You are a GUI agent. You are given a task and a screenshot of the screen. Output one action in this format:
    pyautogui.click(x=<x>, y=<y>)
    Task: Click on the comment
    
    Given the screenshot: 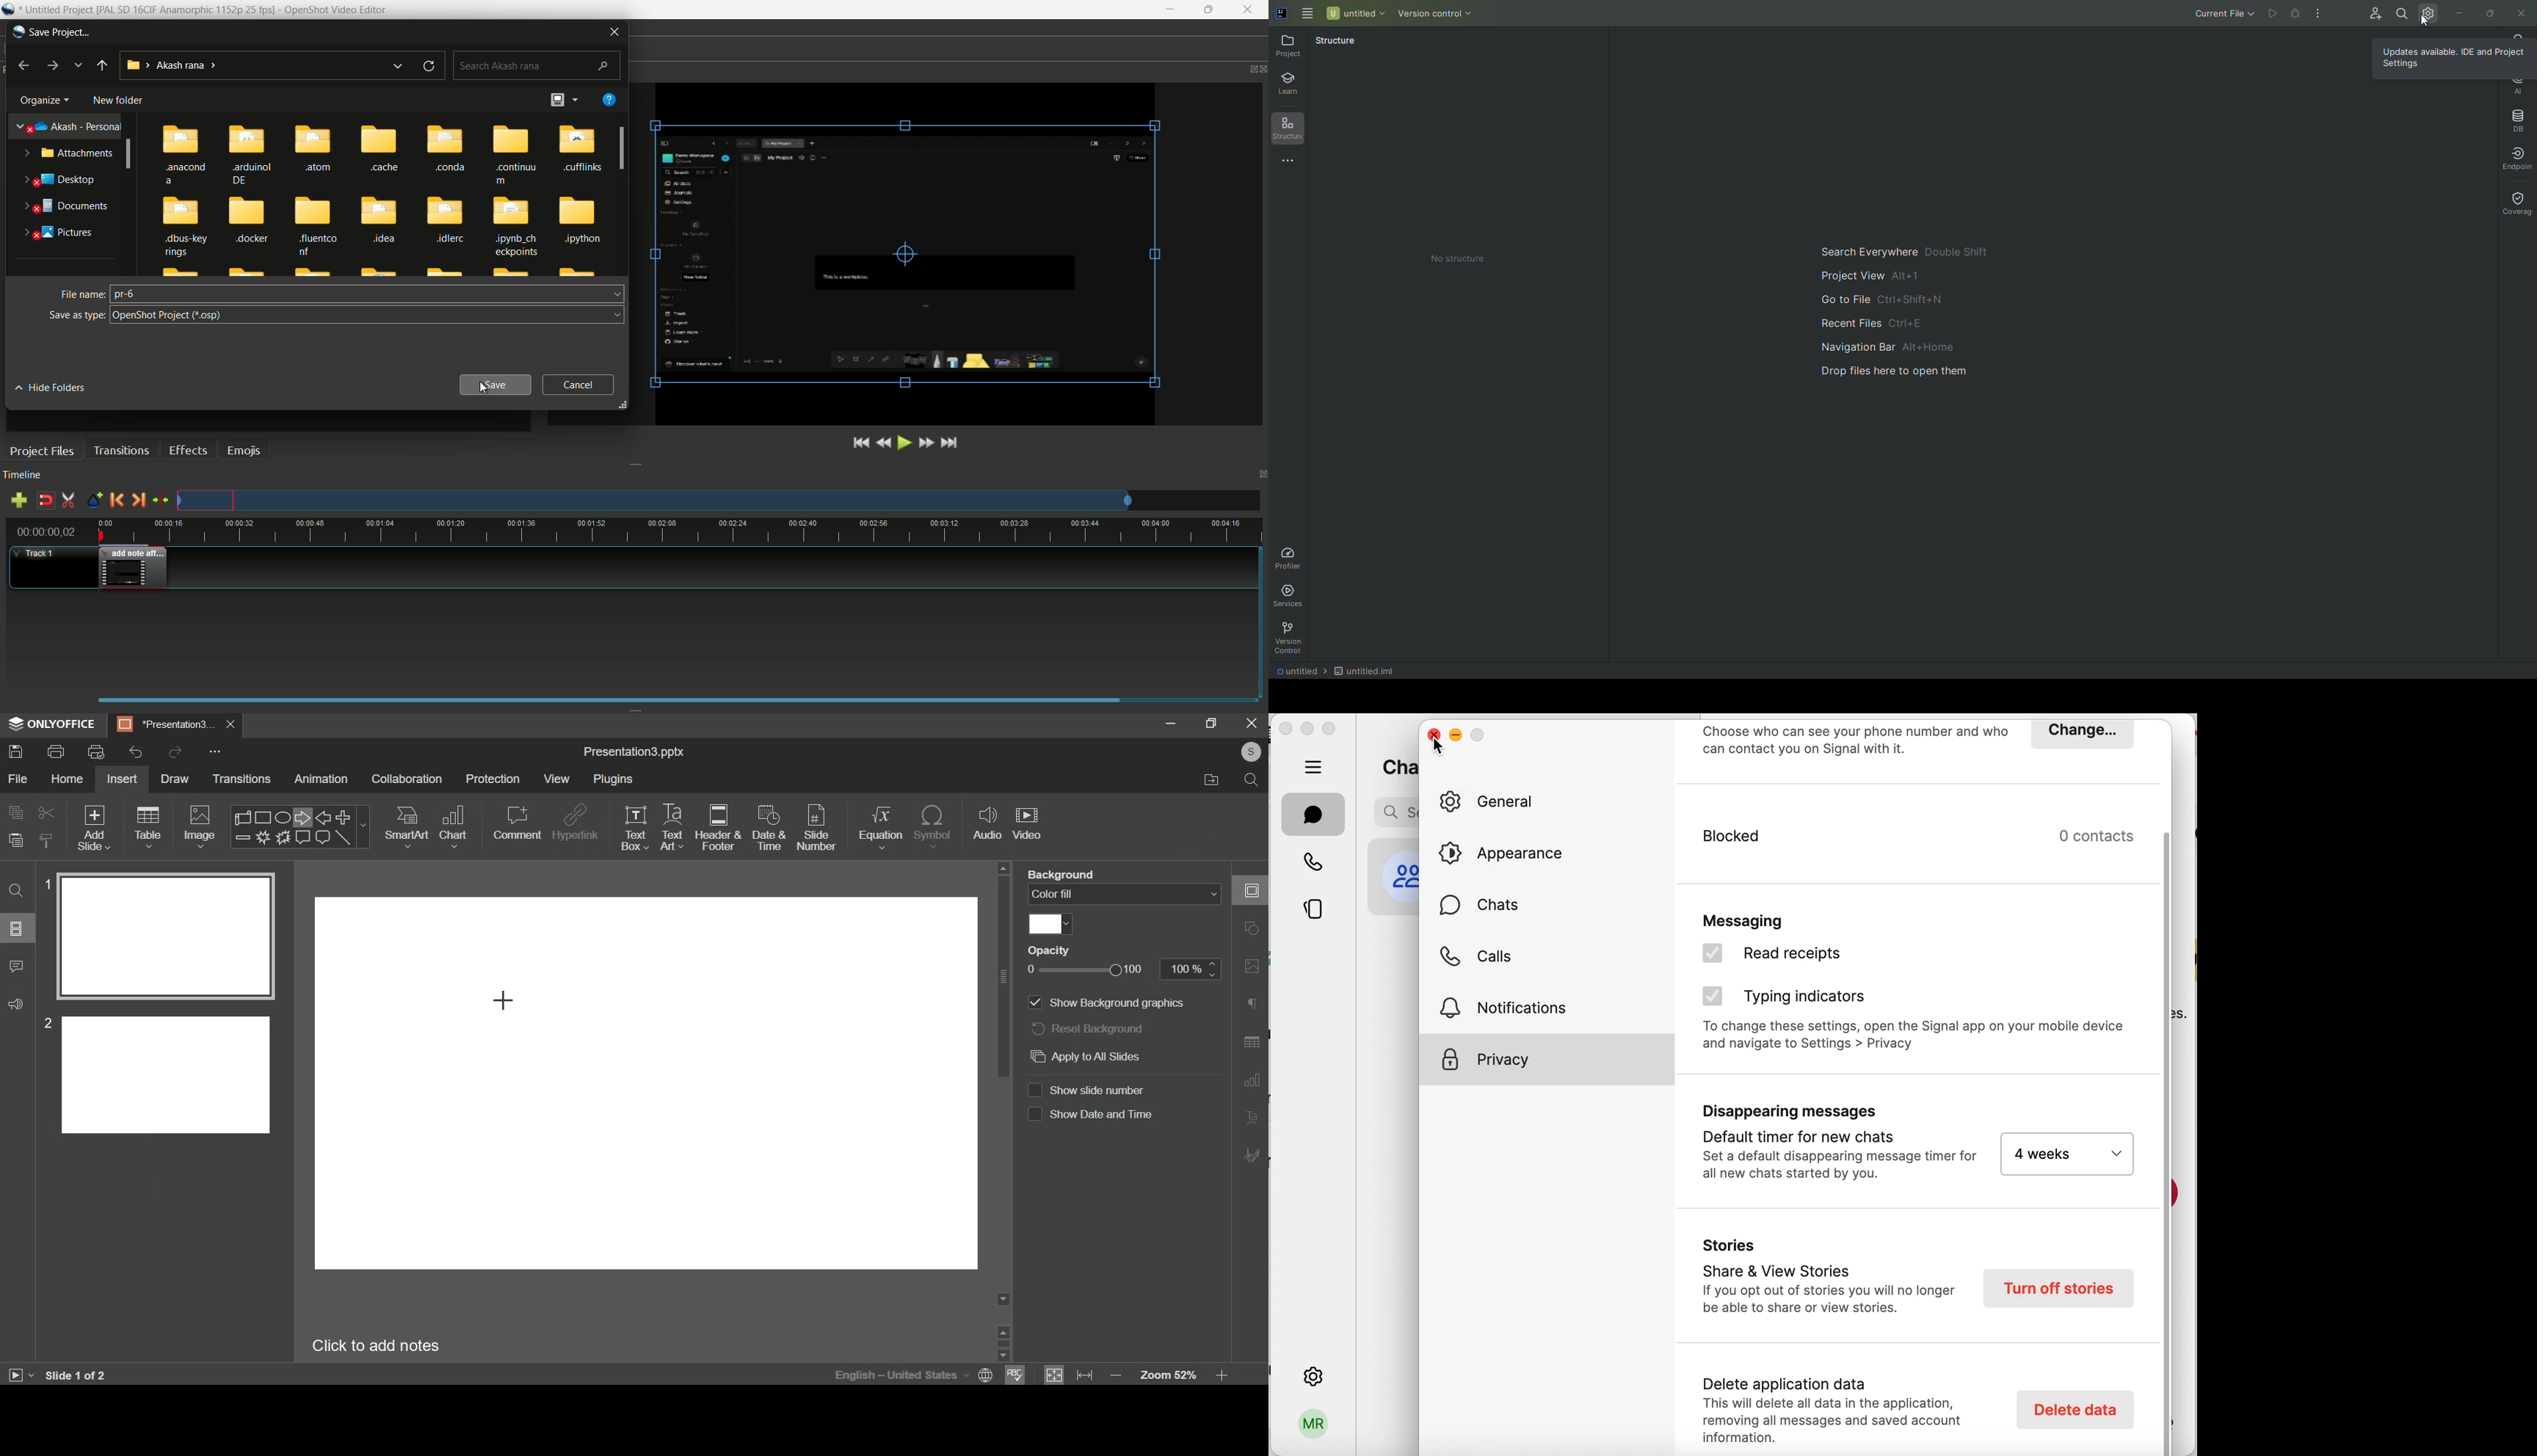 What is the action you would take?
    pyautogui.click(x=17, y=967)
    